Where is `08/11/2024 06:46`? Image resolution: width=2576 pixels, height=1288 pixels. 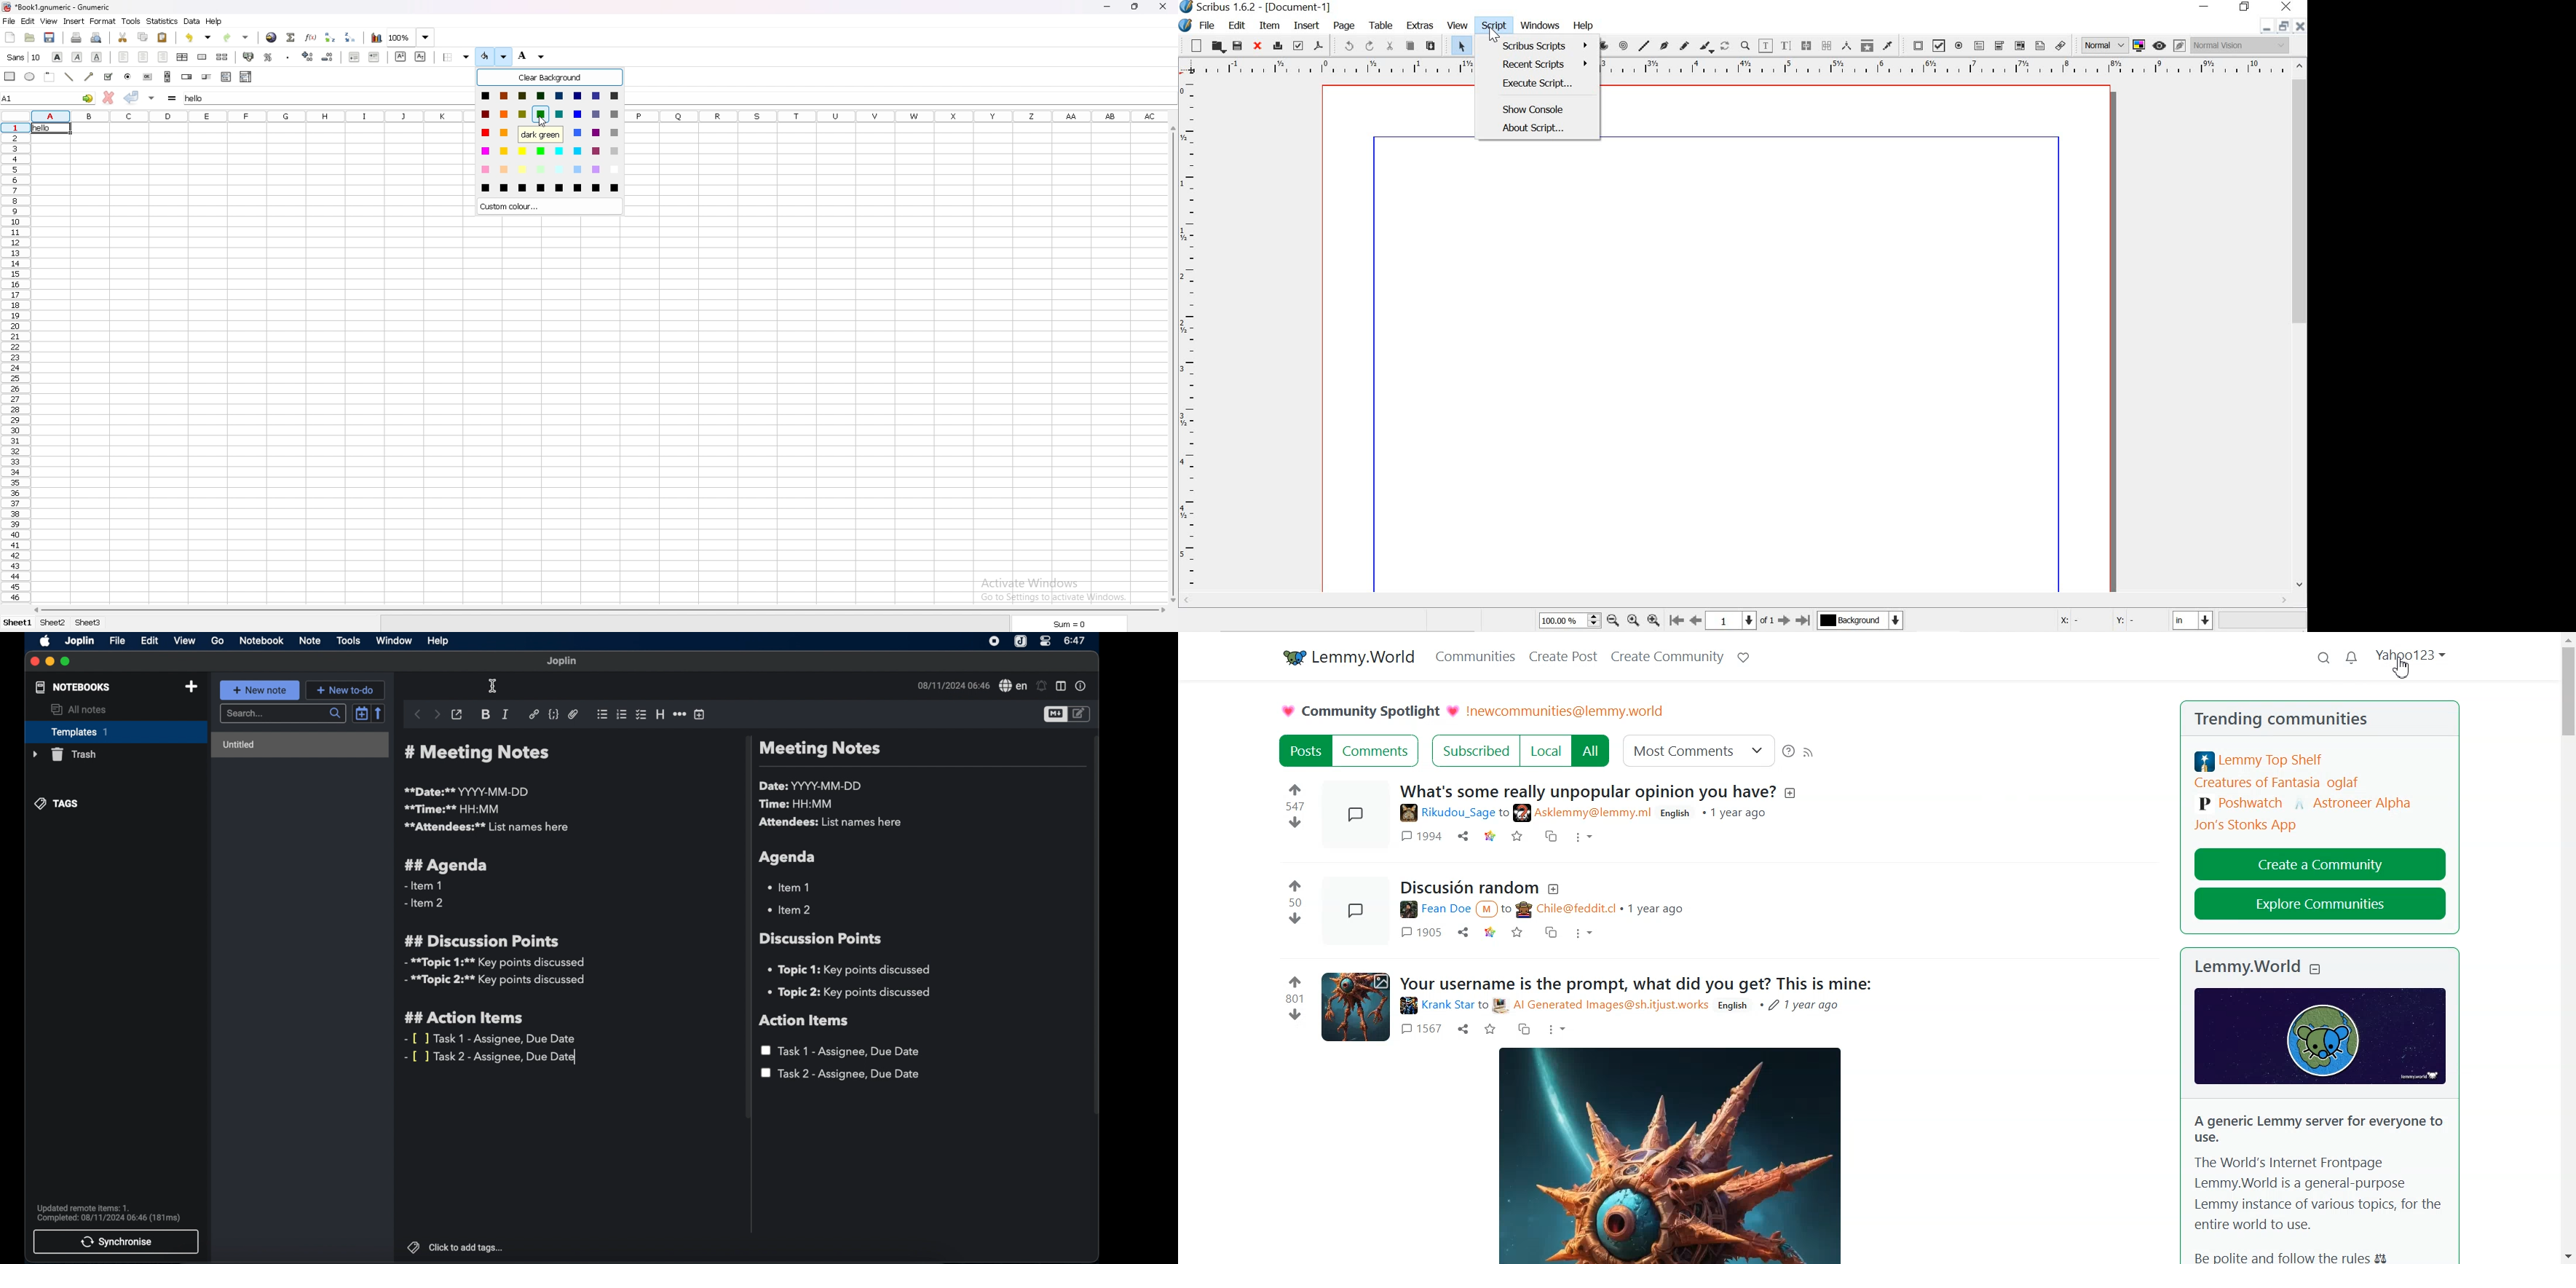 08/11/2024 06:46 is located at coordinates (952, 685).